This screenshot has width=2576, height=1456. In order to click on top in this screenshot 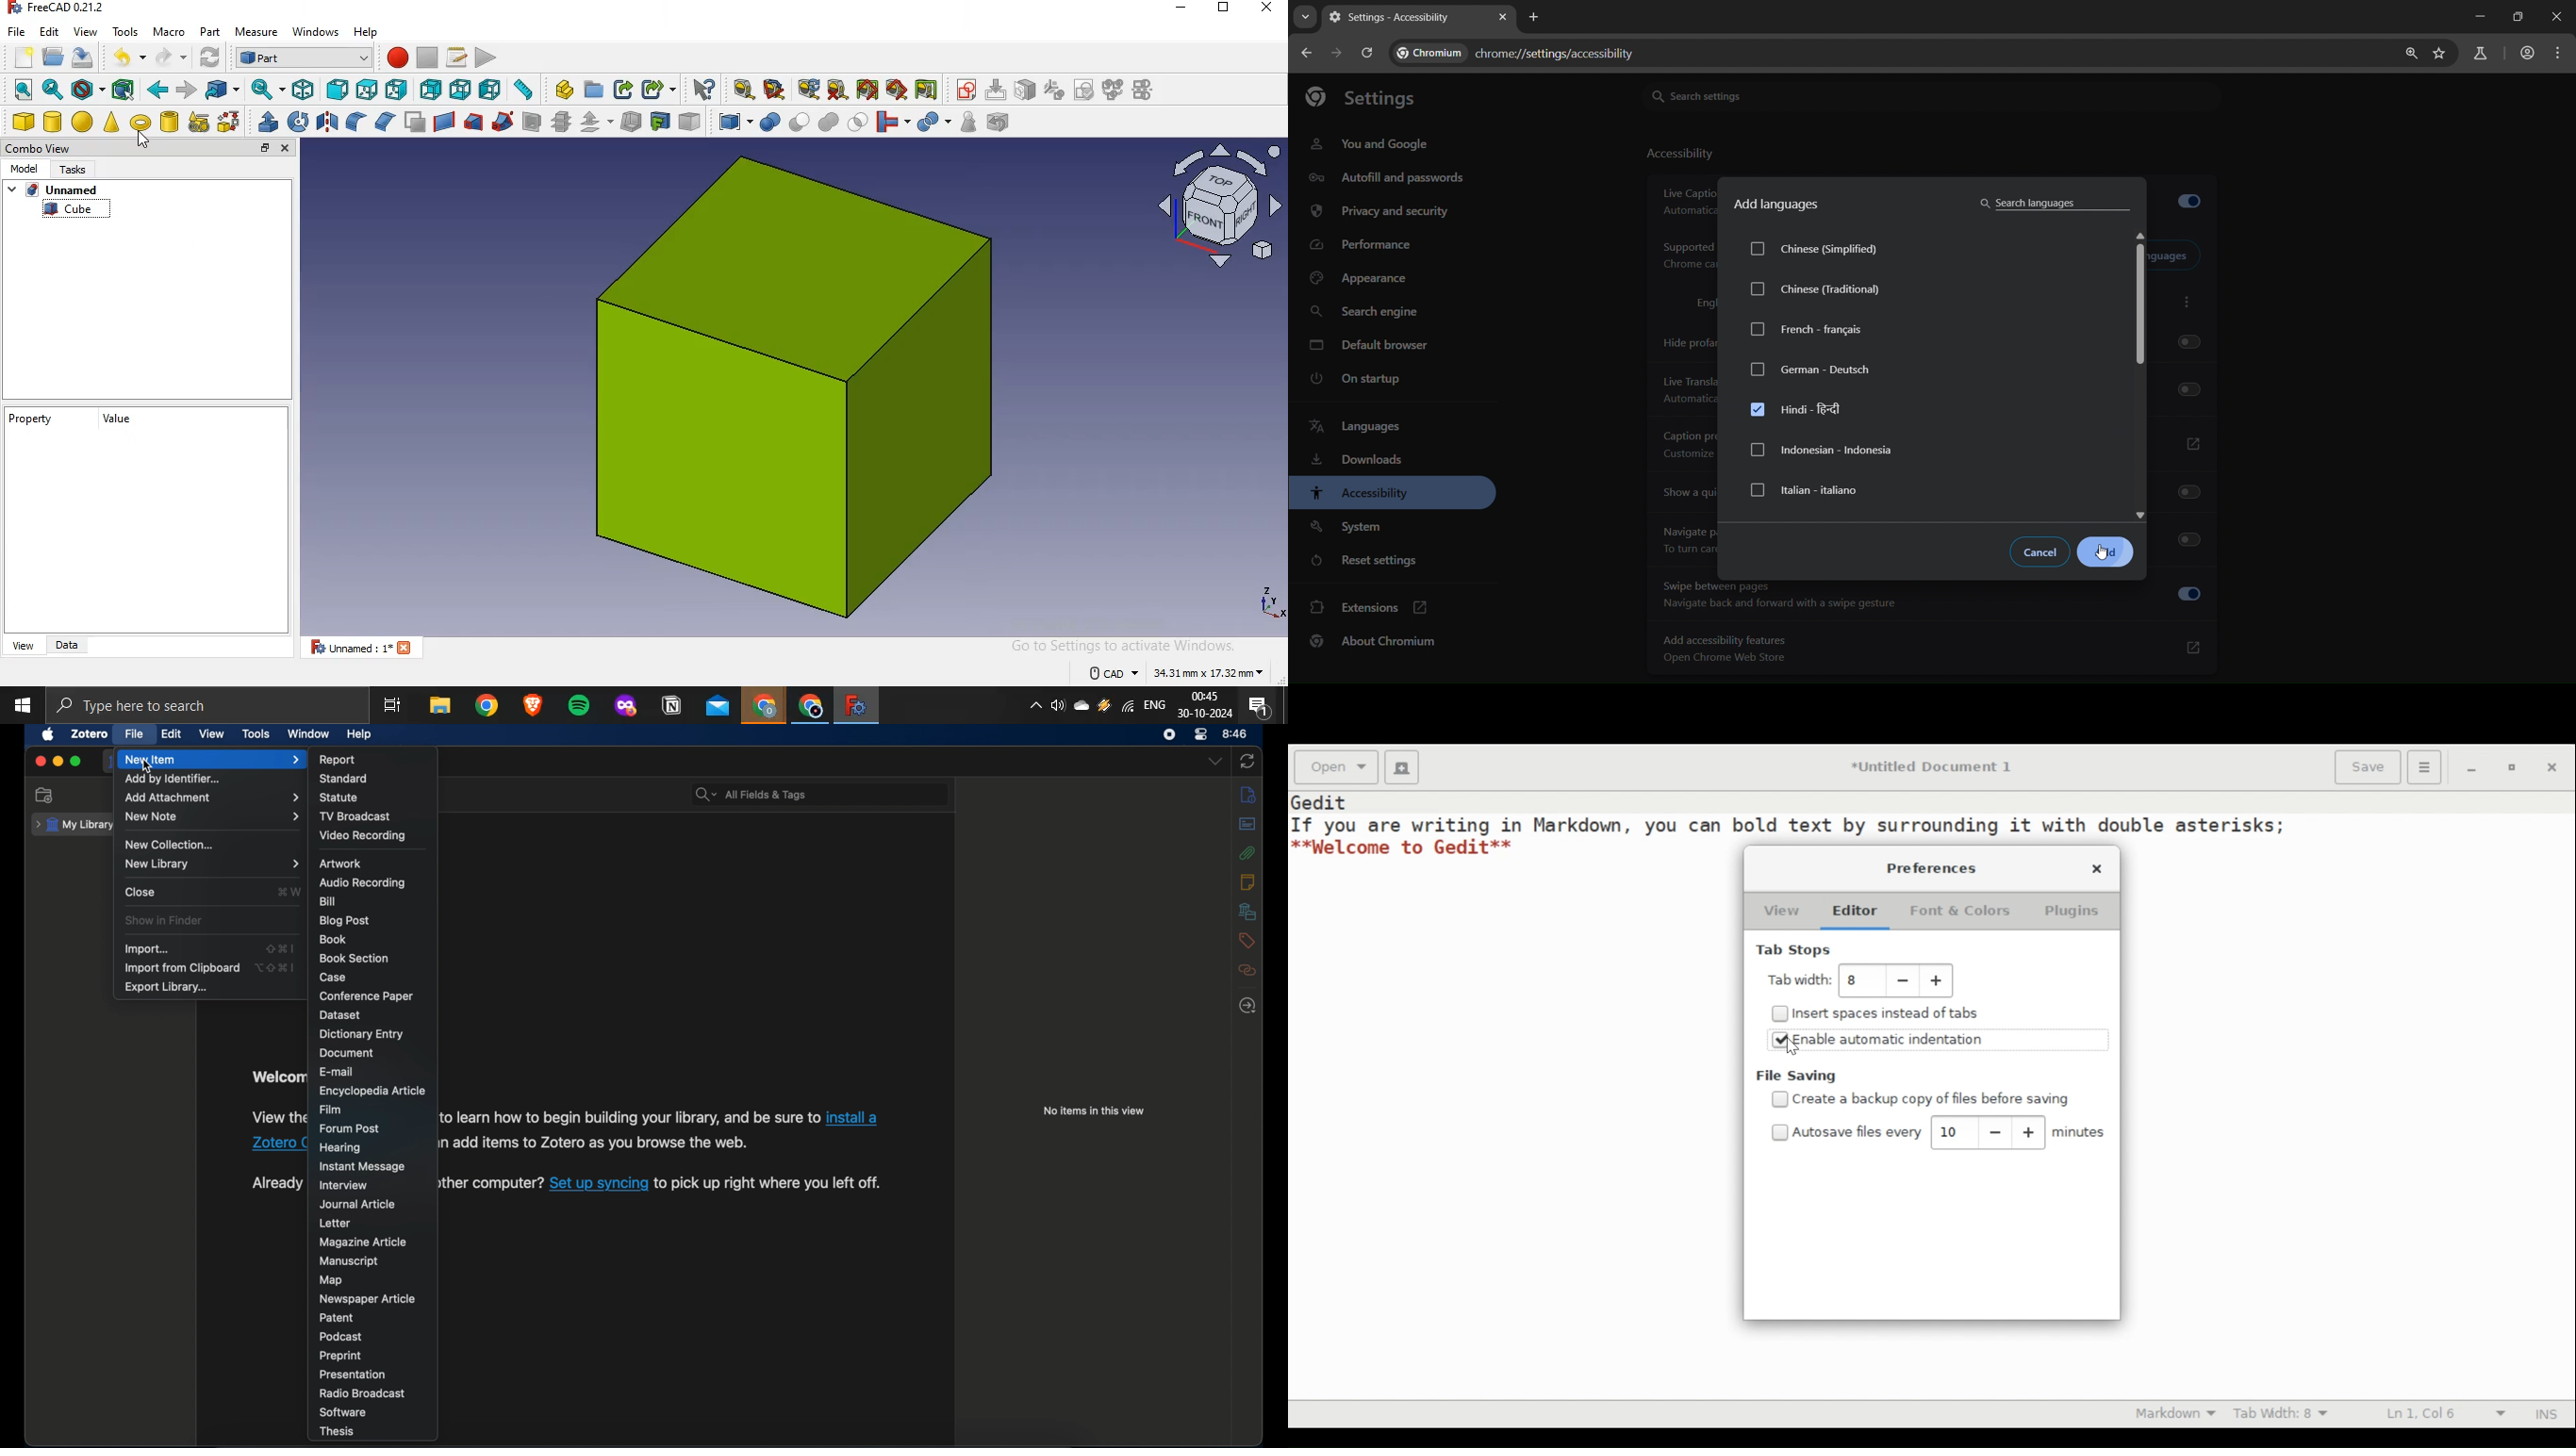, I will do `click(366, 88)`.